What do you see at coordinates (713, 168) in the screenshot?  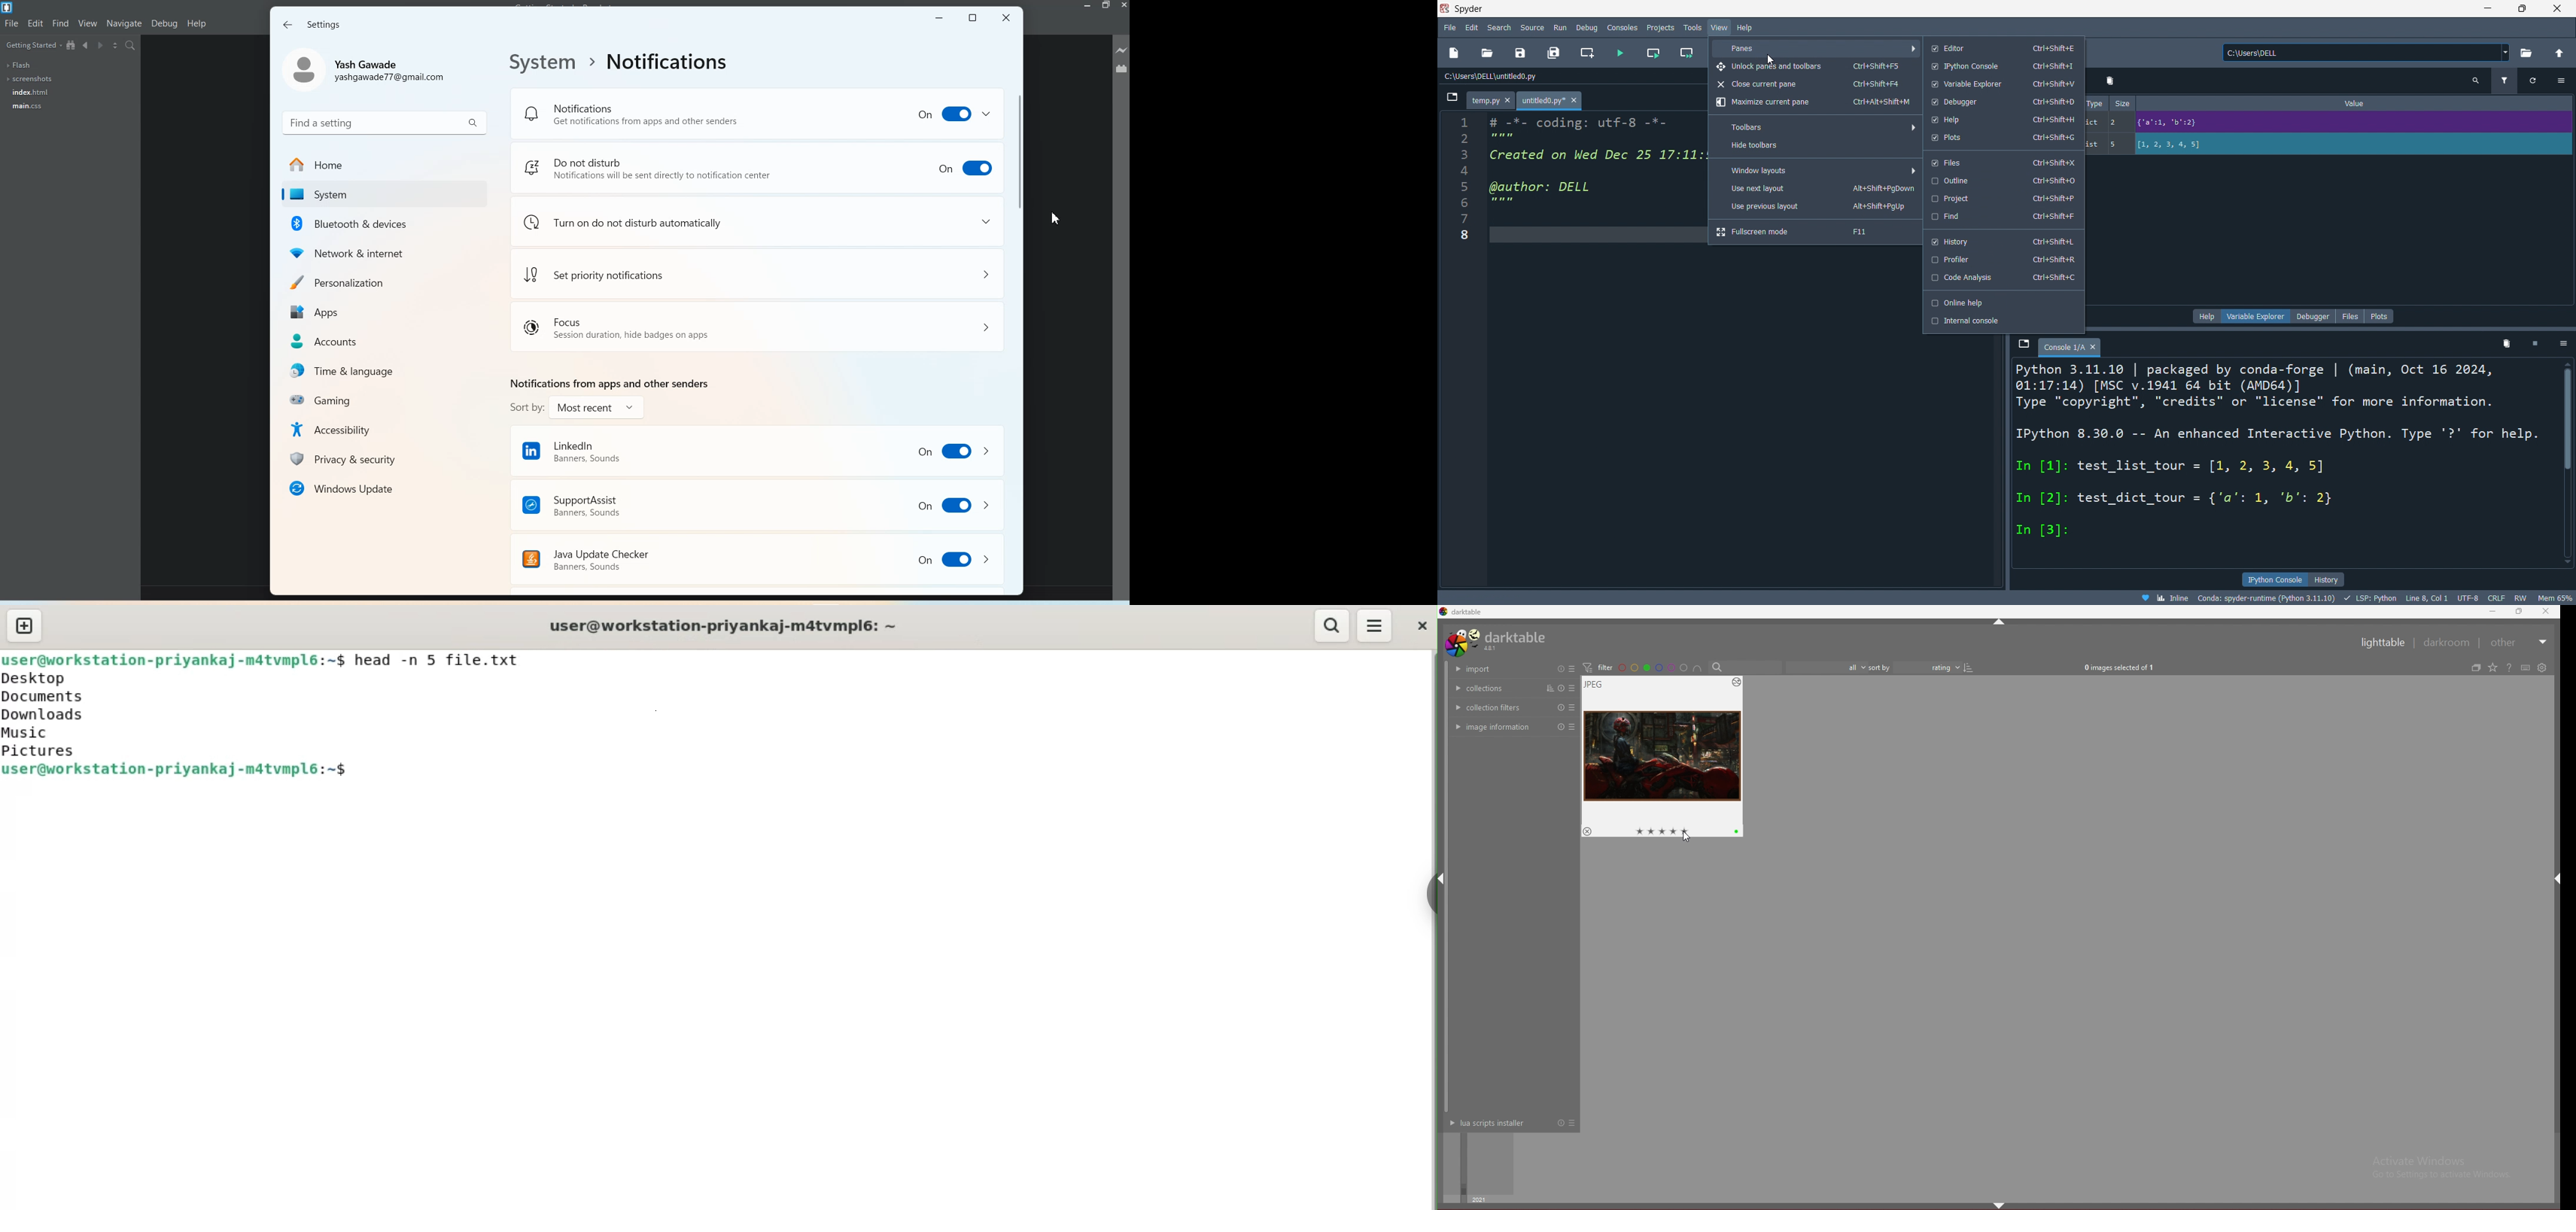 I see `Do not disturb` at bounding box center [713, 168].